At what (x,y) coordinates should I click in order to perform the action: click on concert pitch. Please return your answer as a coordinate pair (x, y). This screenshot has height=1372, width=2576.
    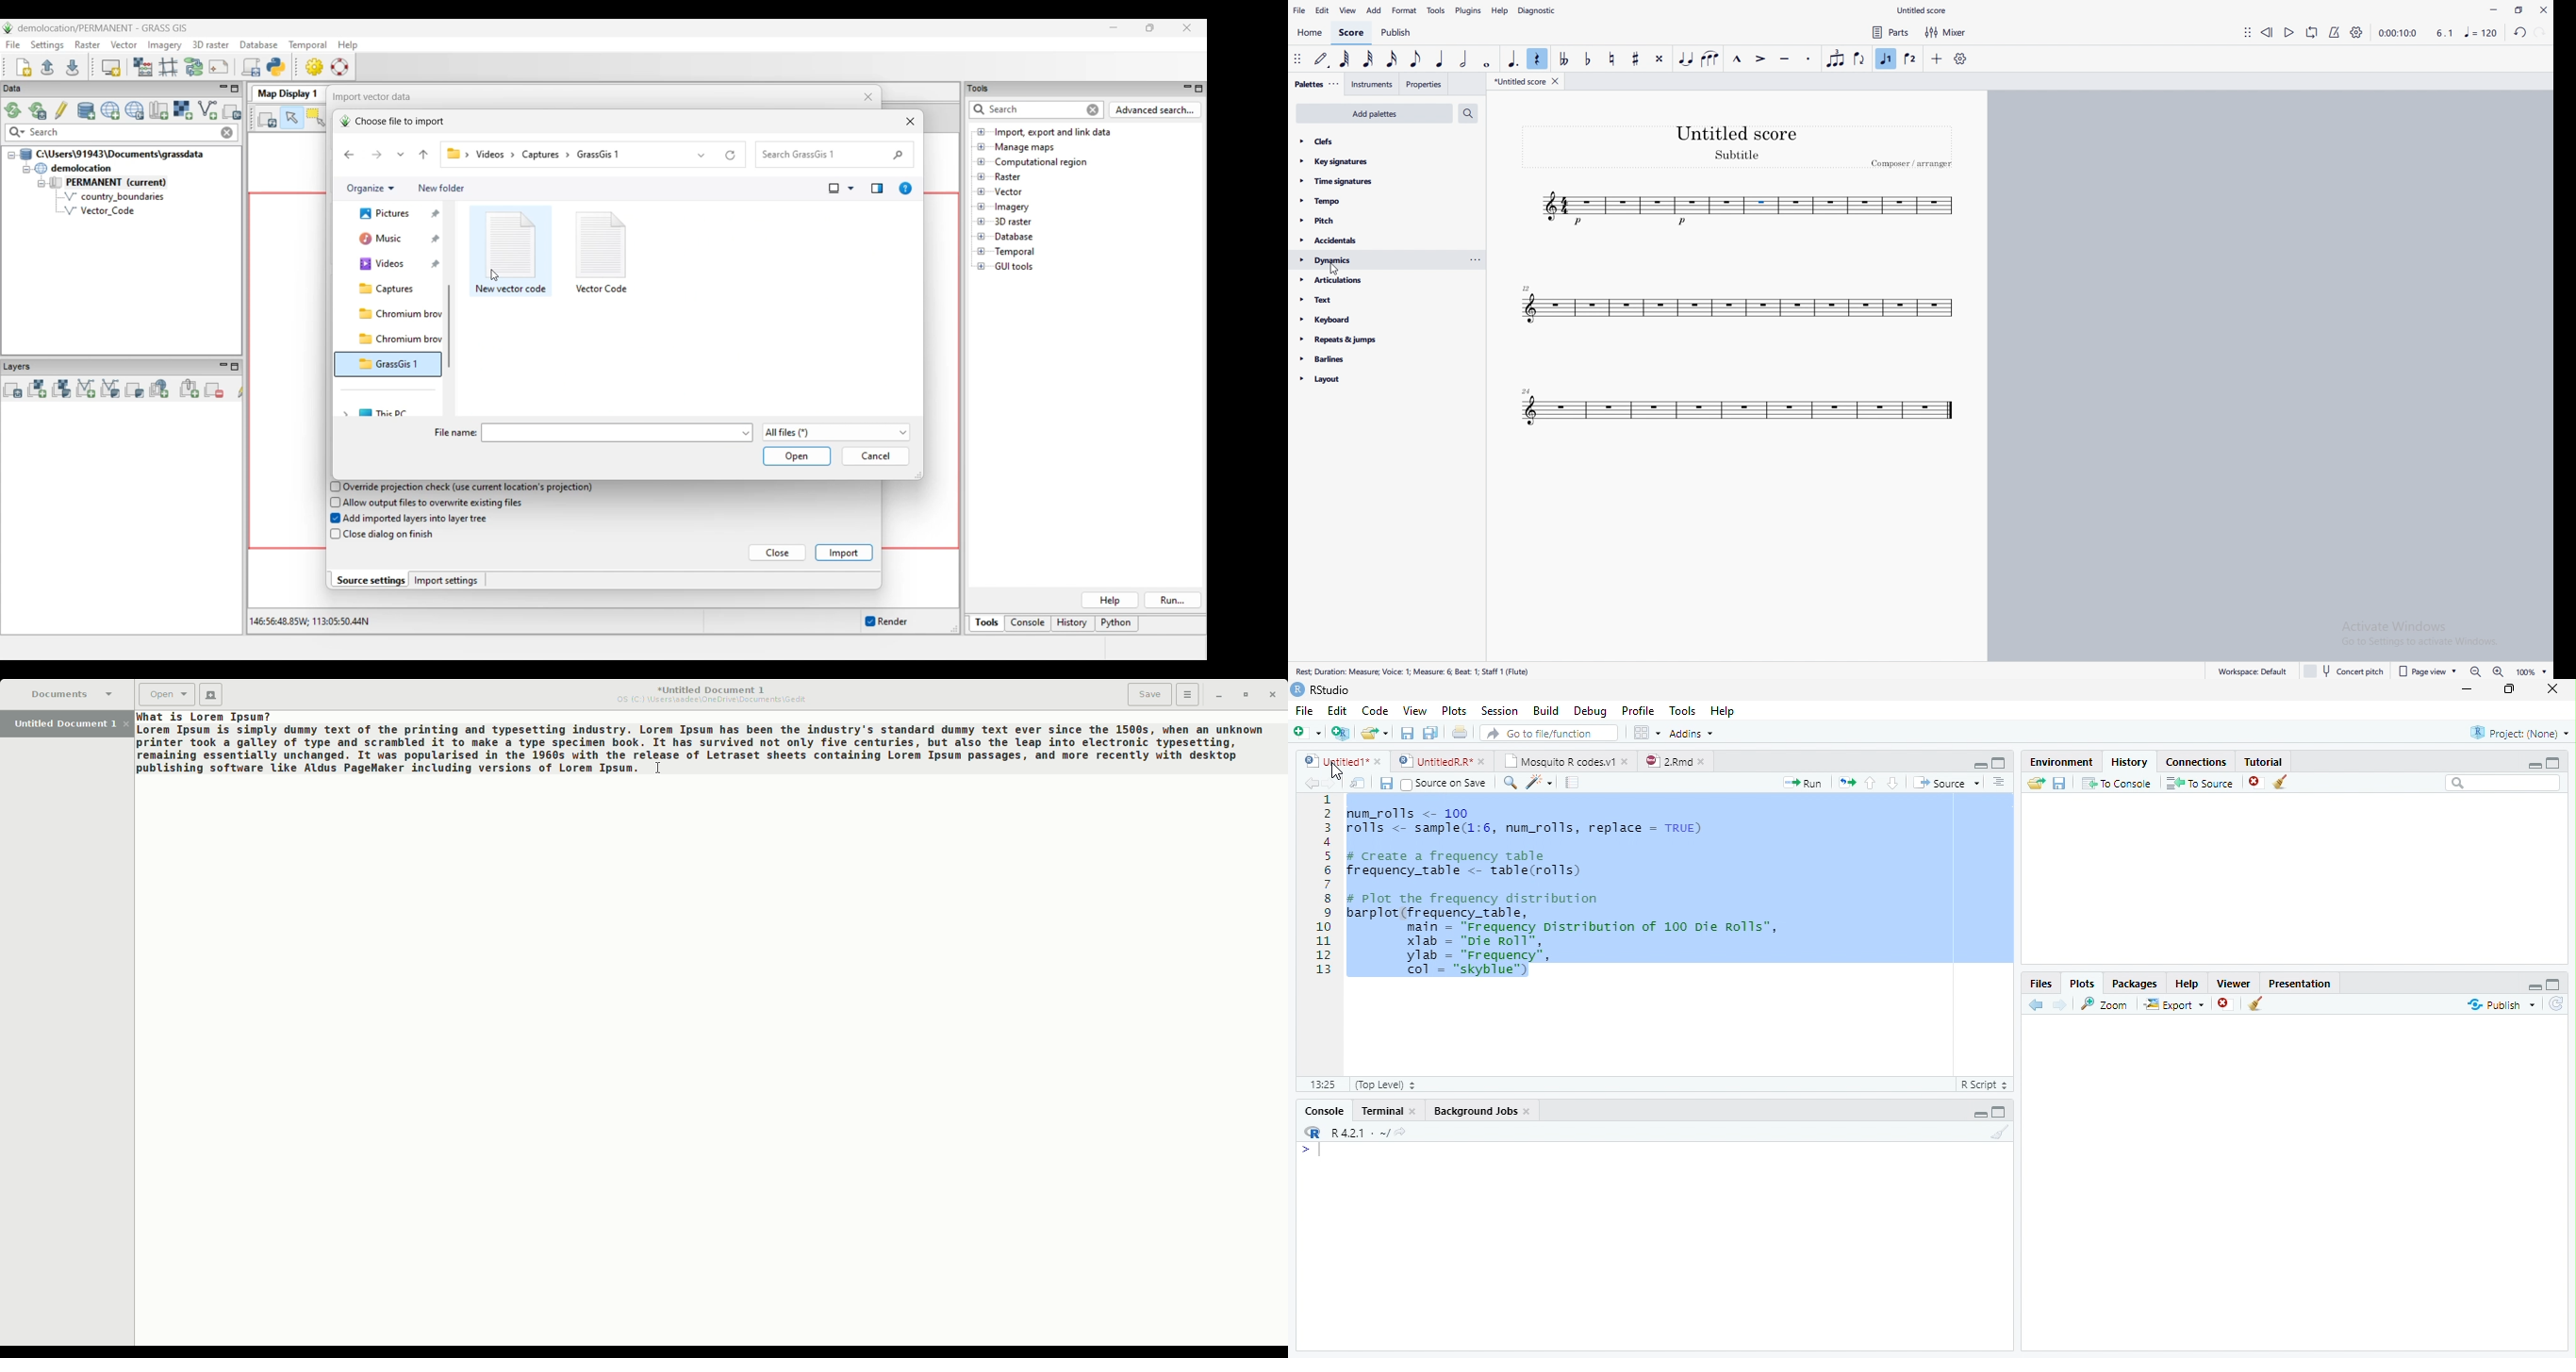
    Looking at the image, I should click on (2345, 670).